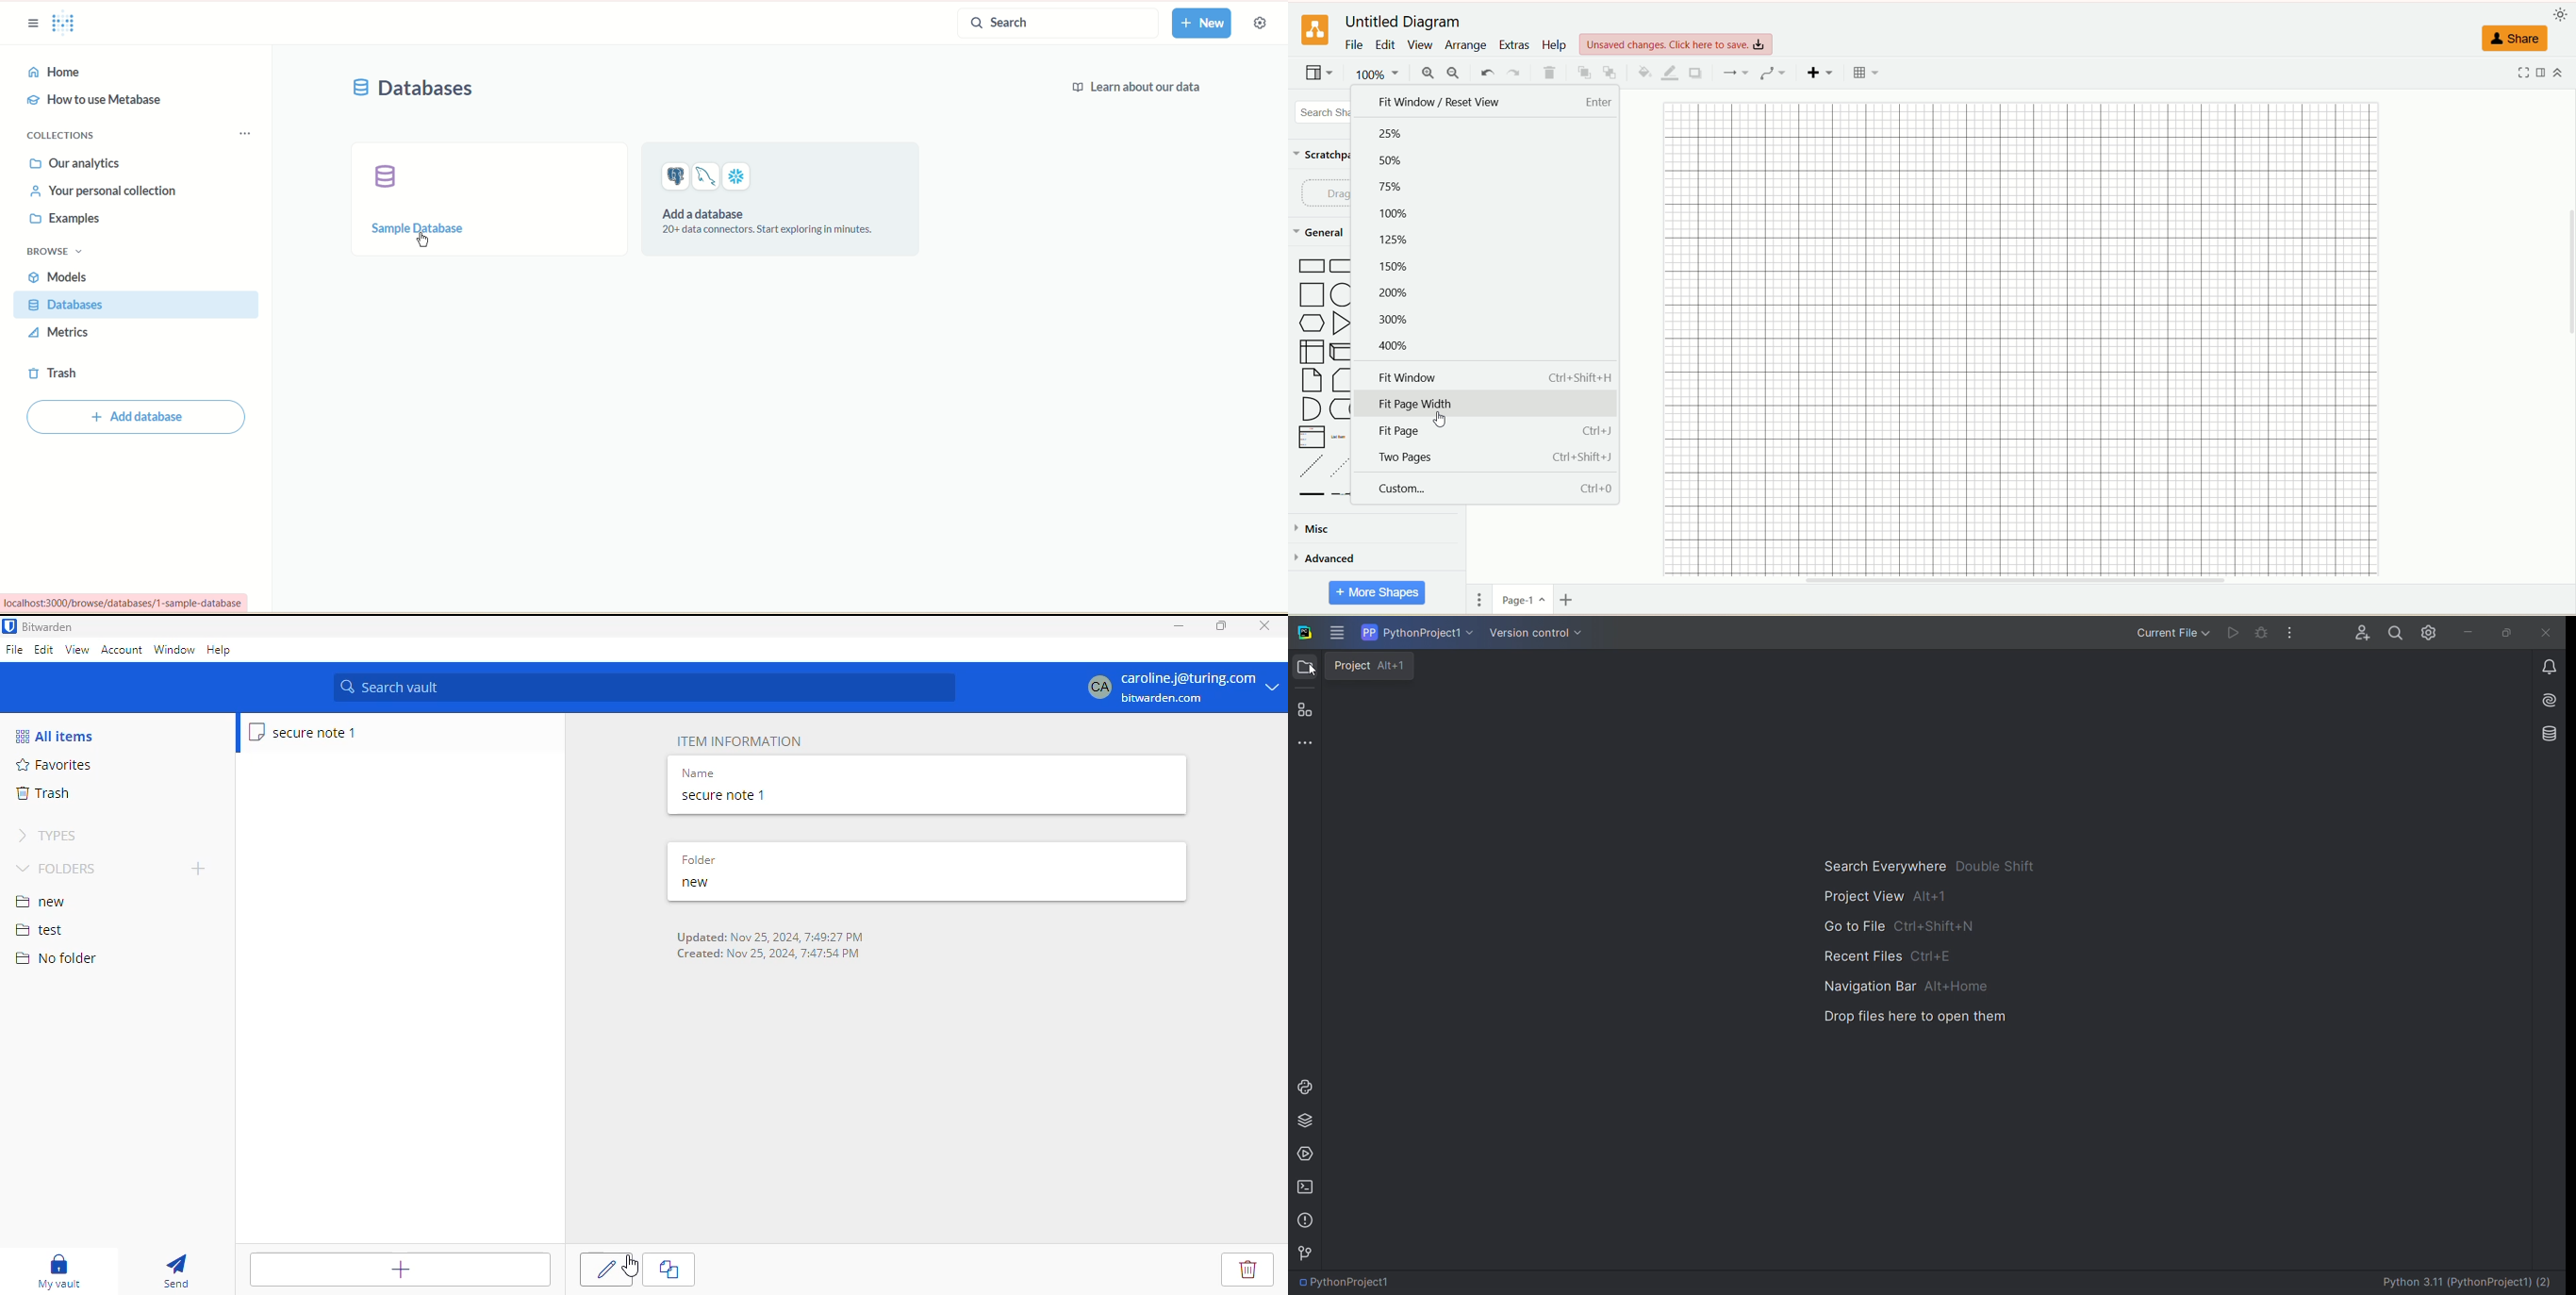  What do you see at coordinates (2563, 13) in the screenshot?
I see `appearance` at bounding box center [2563, 13].